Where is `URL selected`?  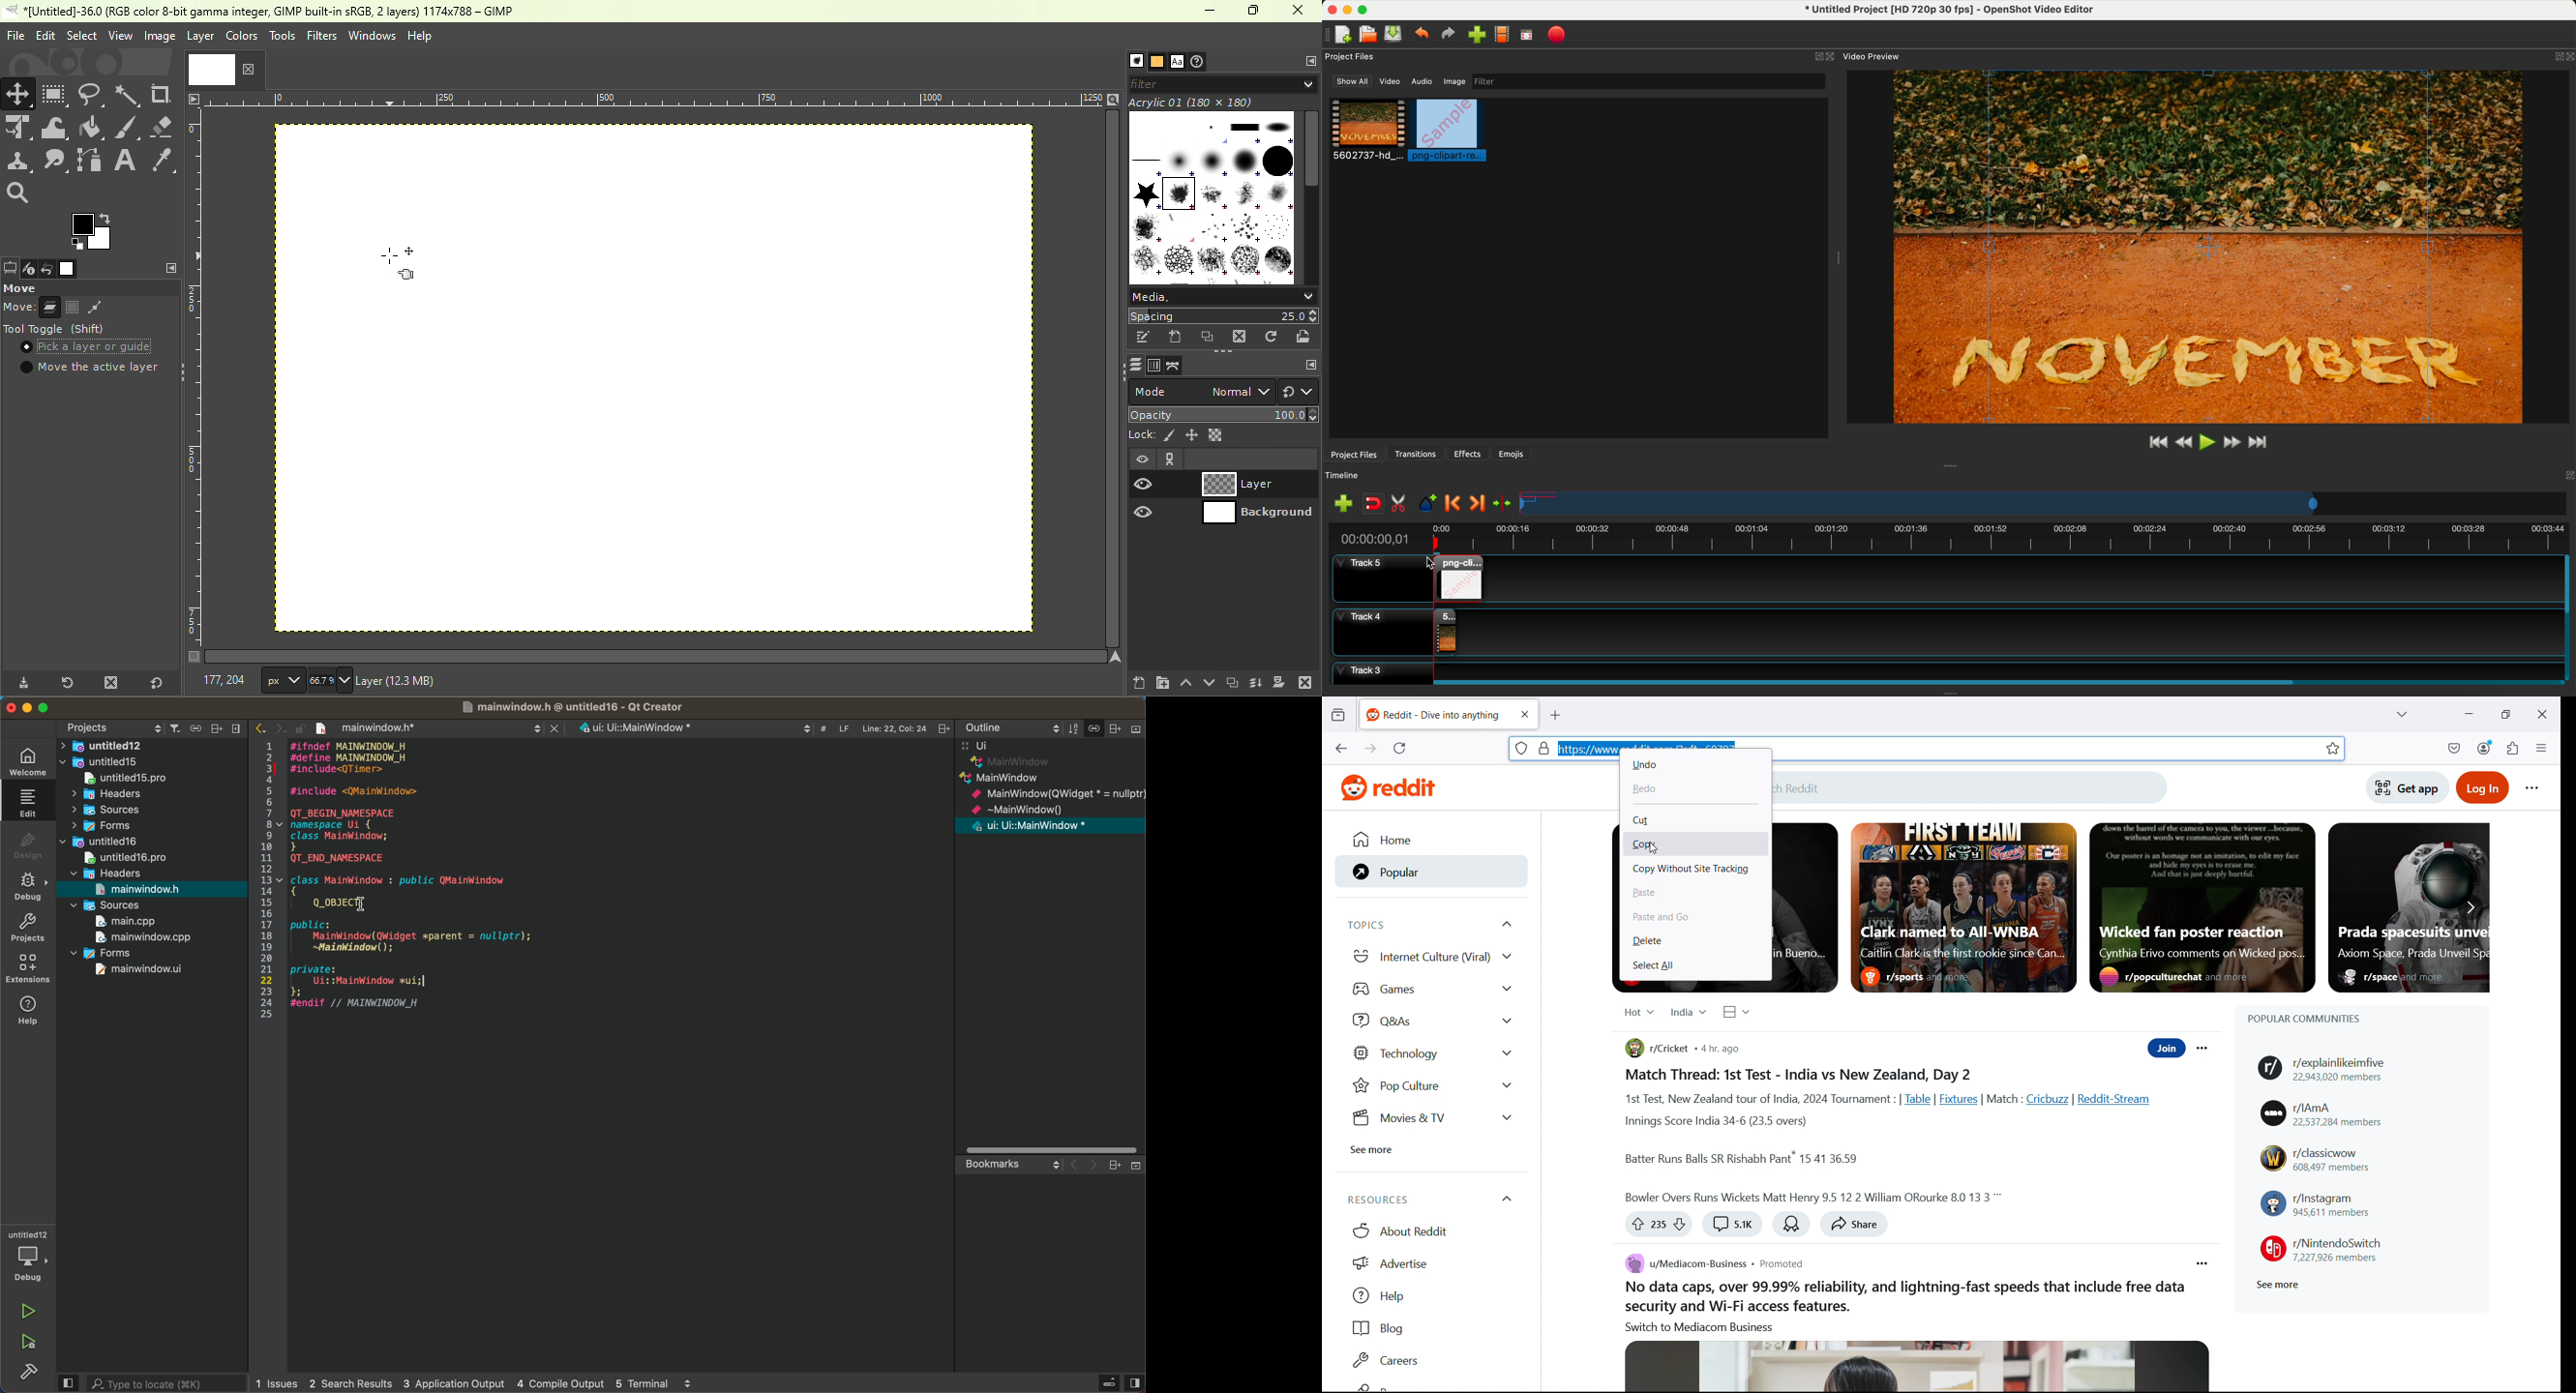
URL selected is located at coordinates (1647, 748).